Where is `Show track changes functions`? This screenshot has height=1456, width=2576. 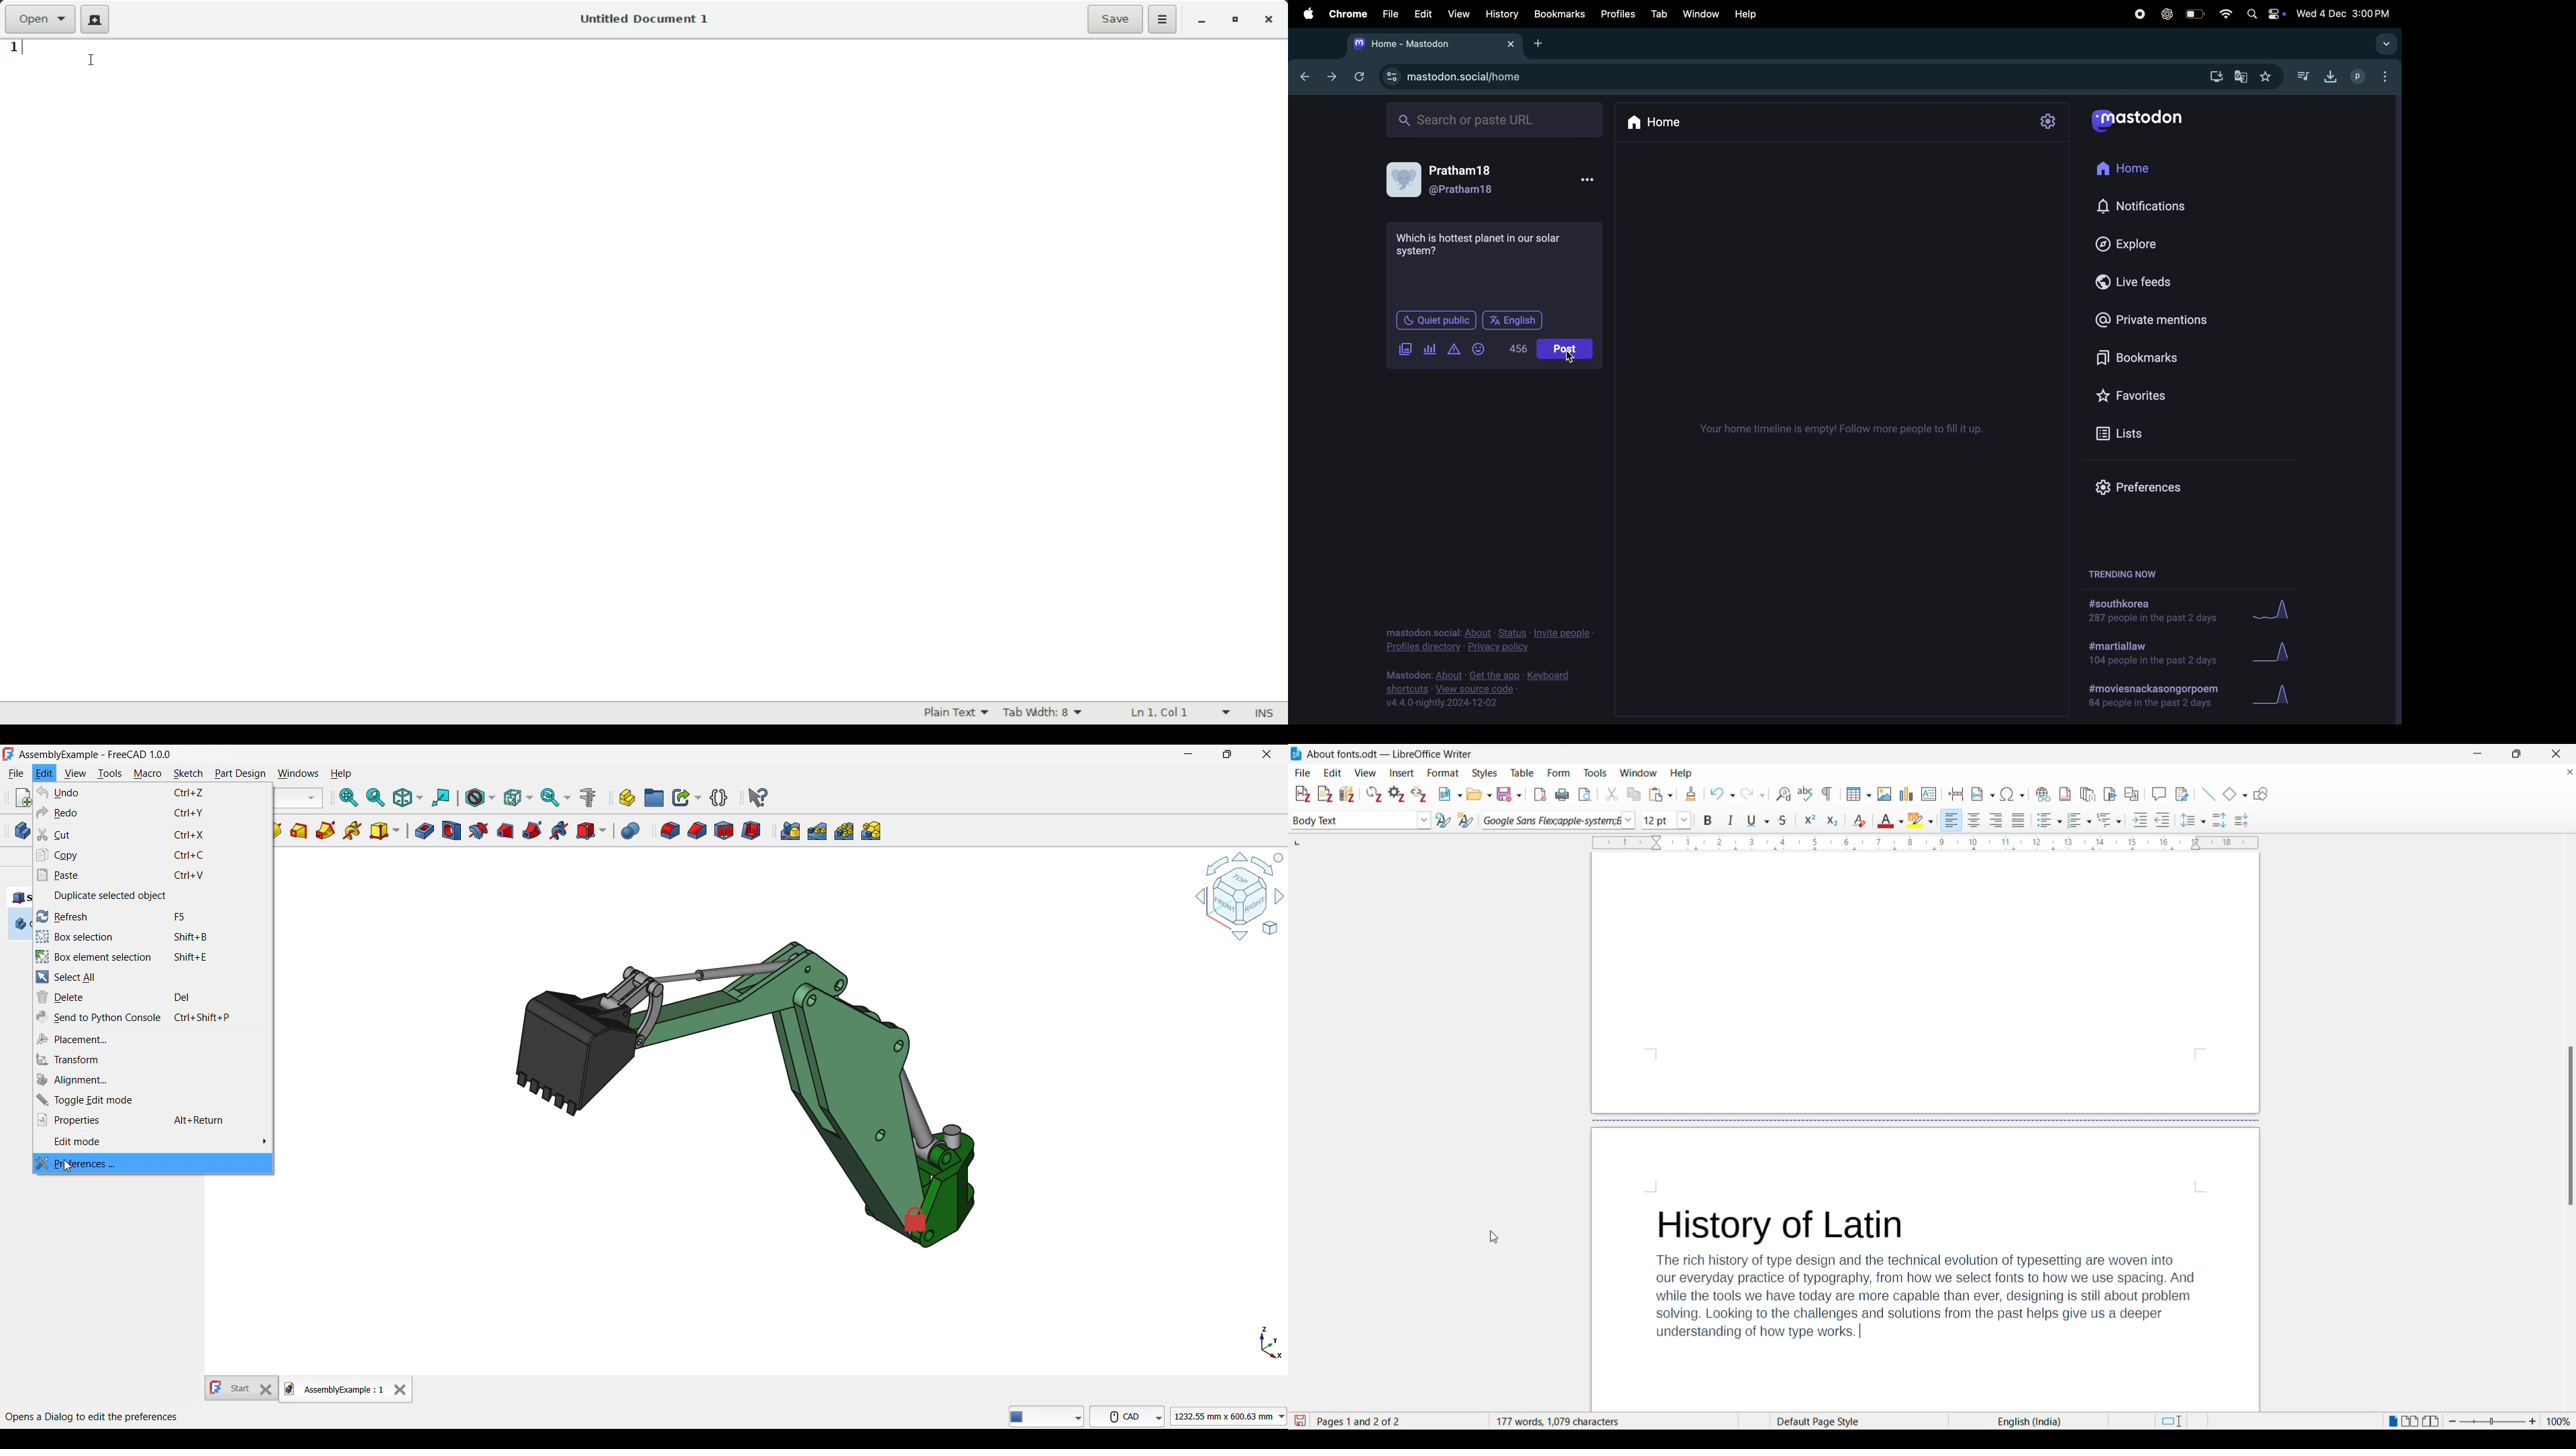
Show track changes functions is located at coordinates (2182, 794).